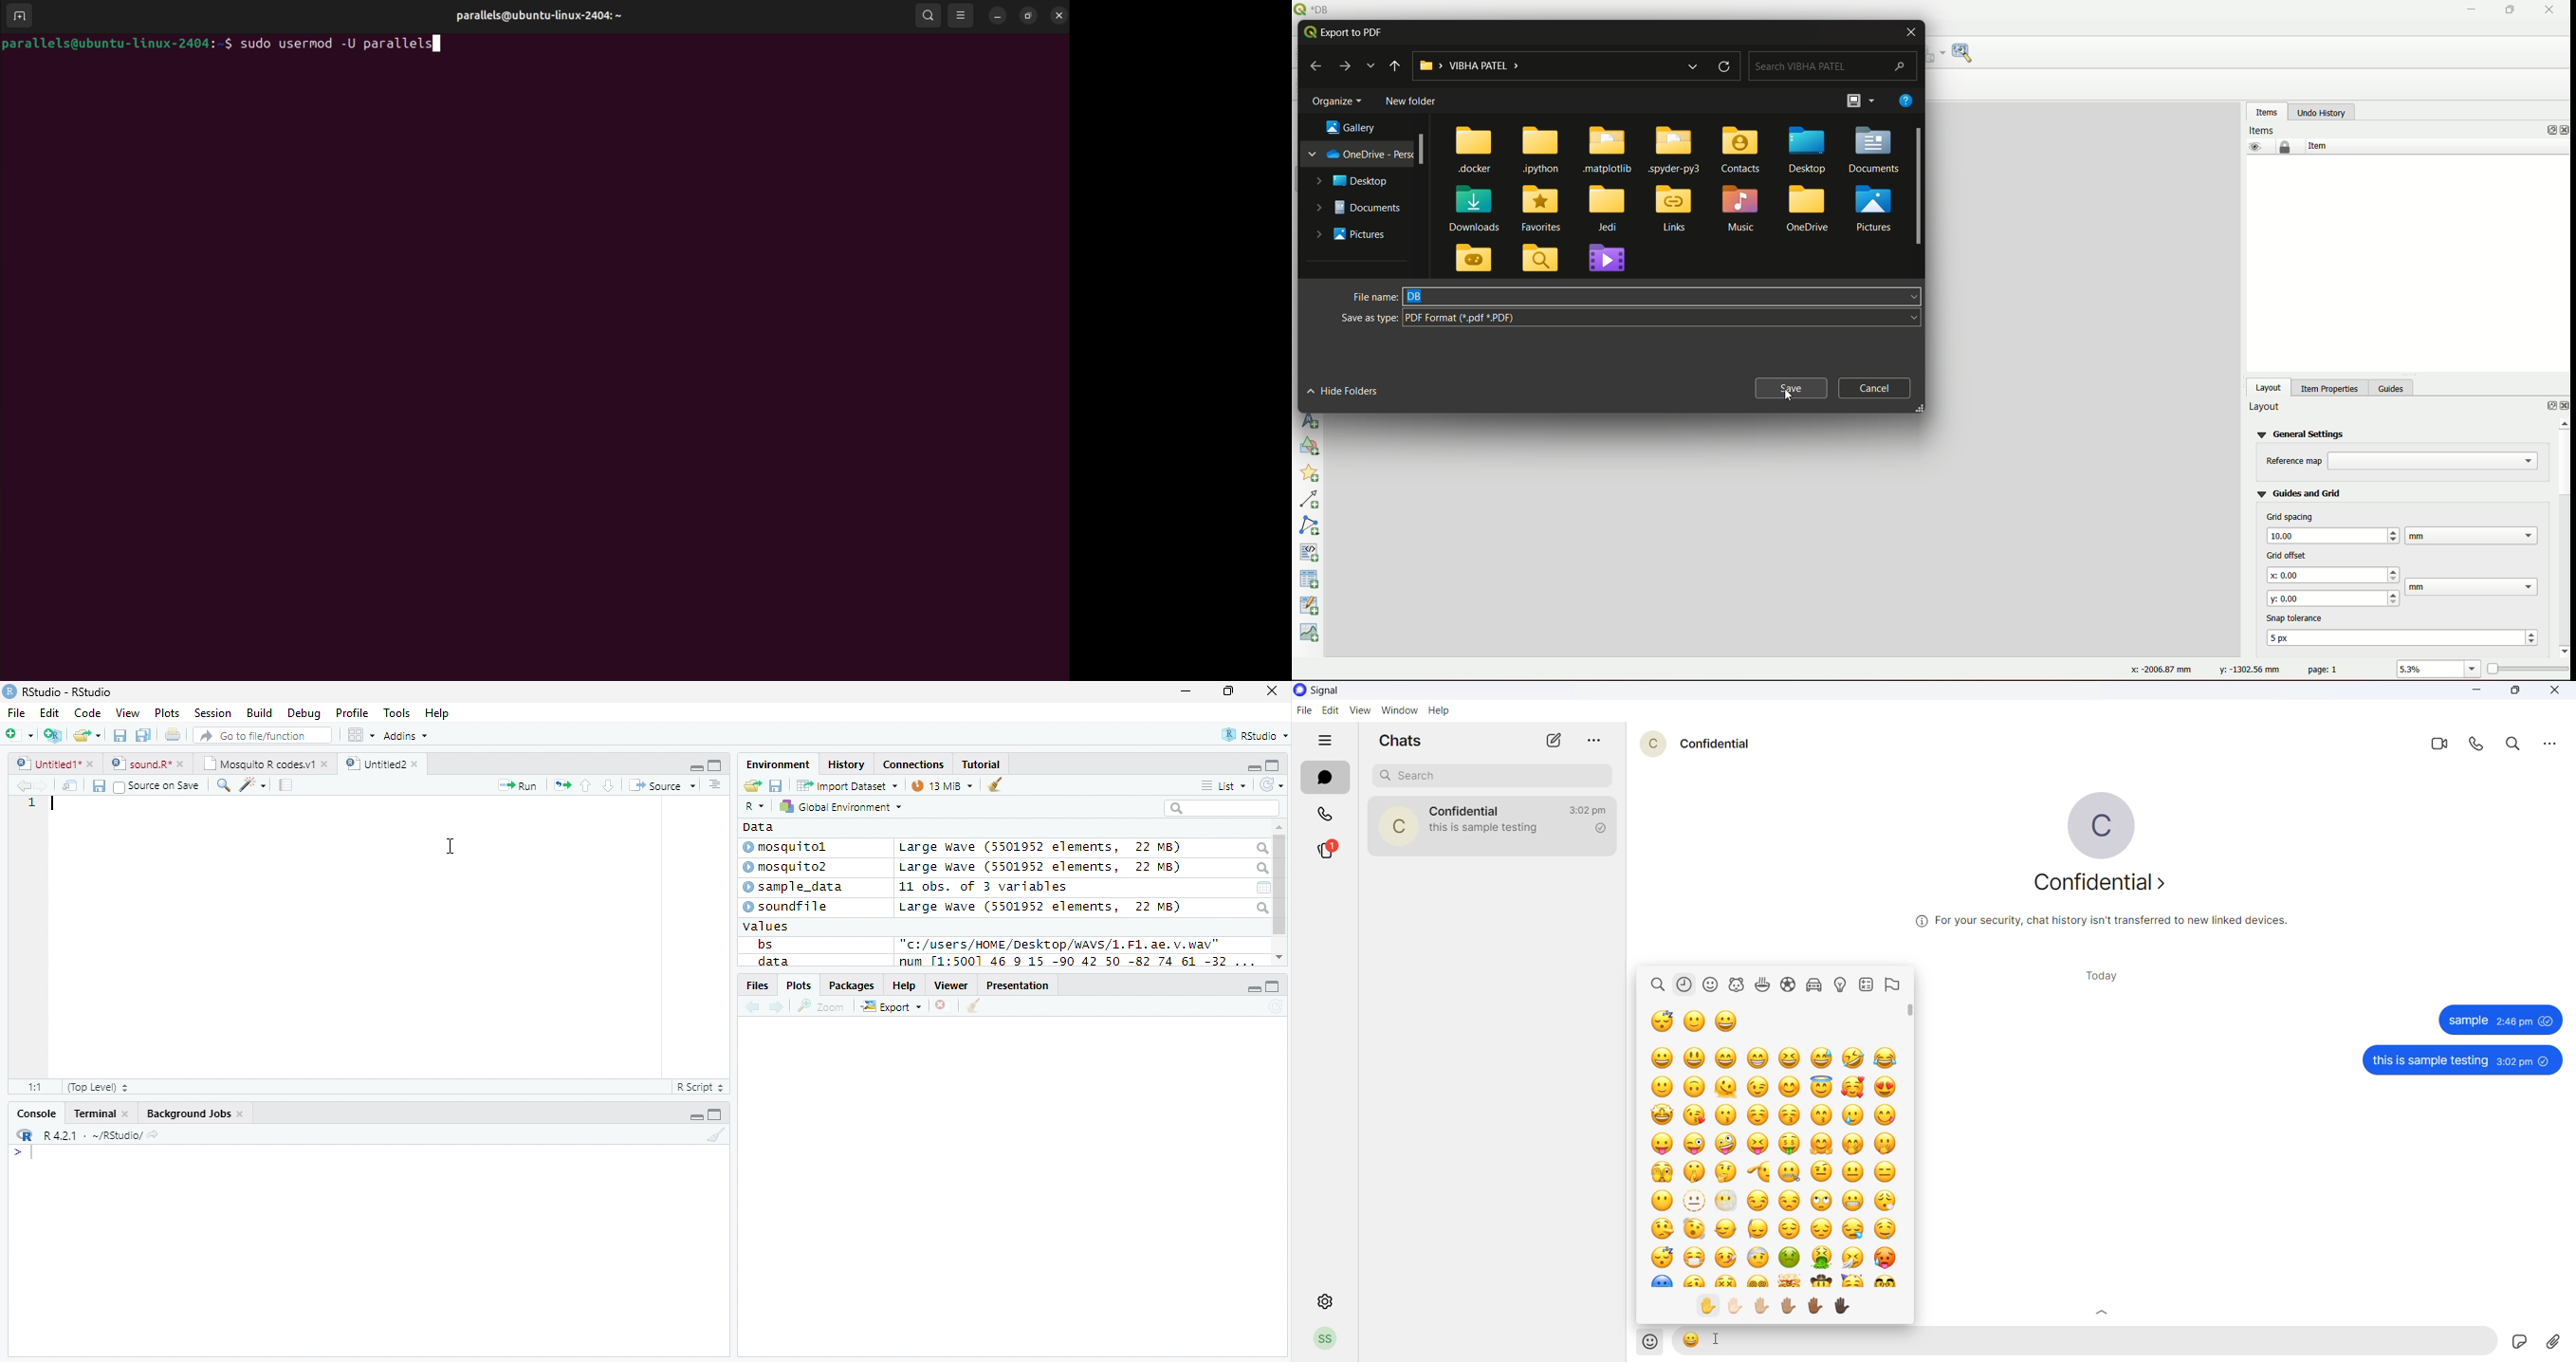  Describe the element at coordinates (263, 735) in the screenshot. I see `Go to fie/function` at that location.